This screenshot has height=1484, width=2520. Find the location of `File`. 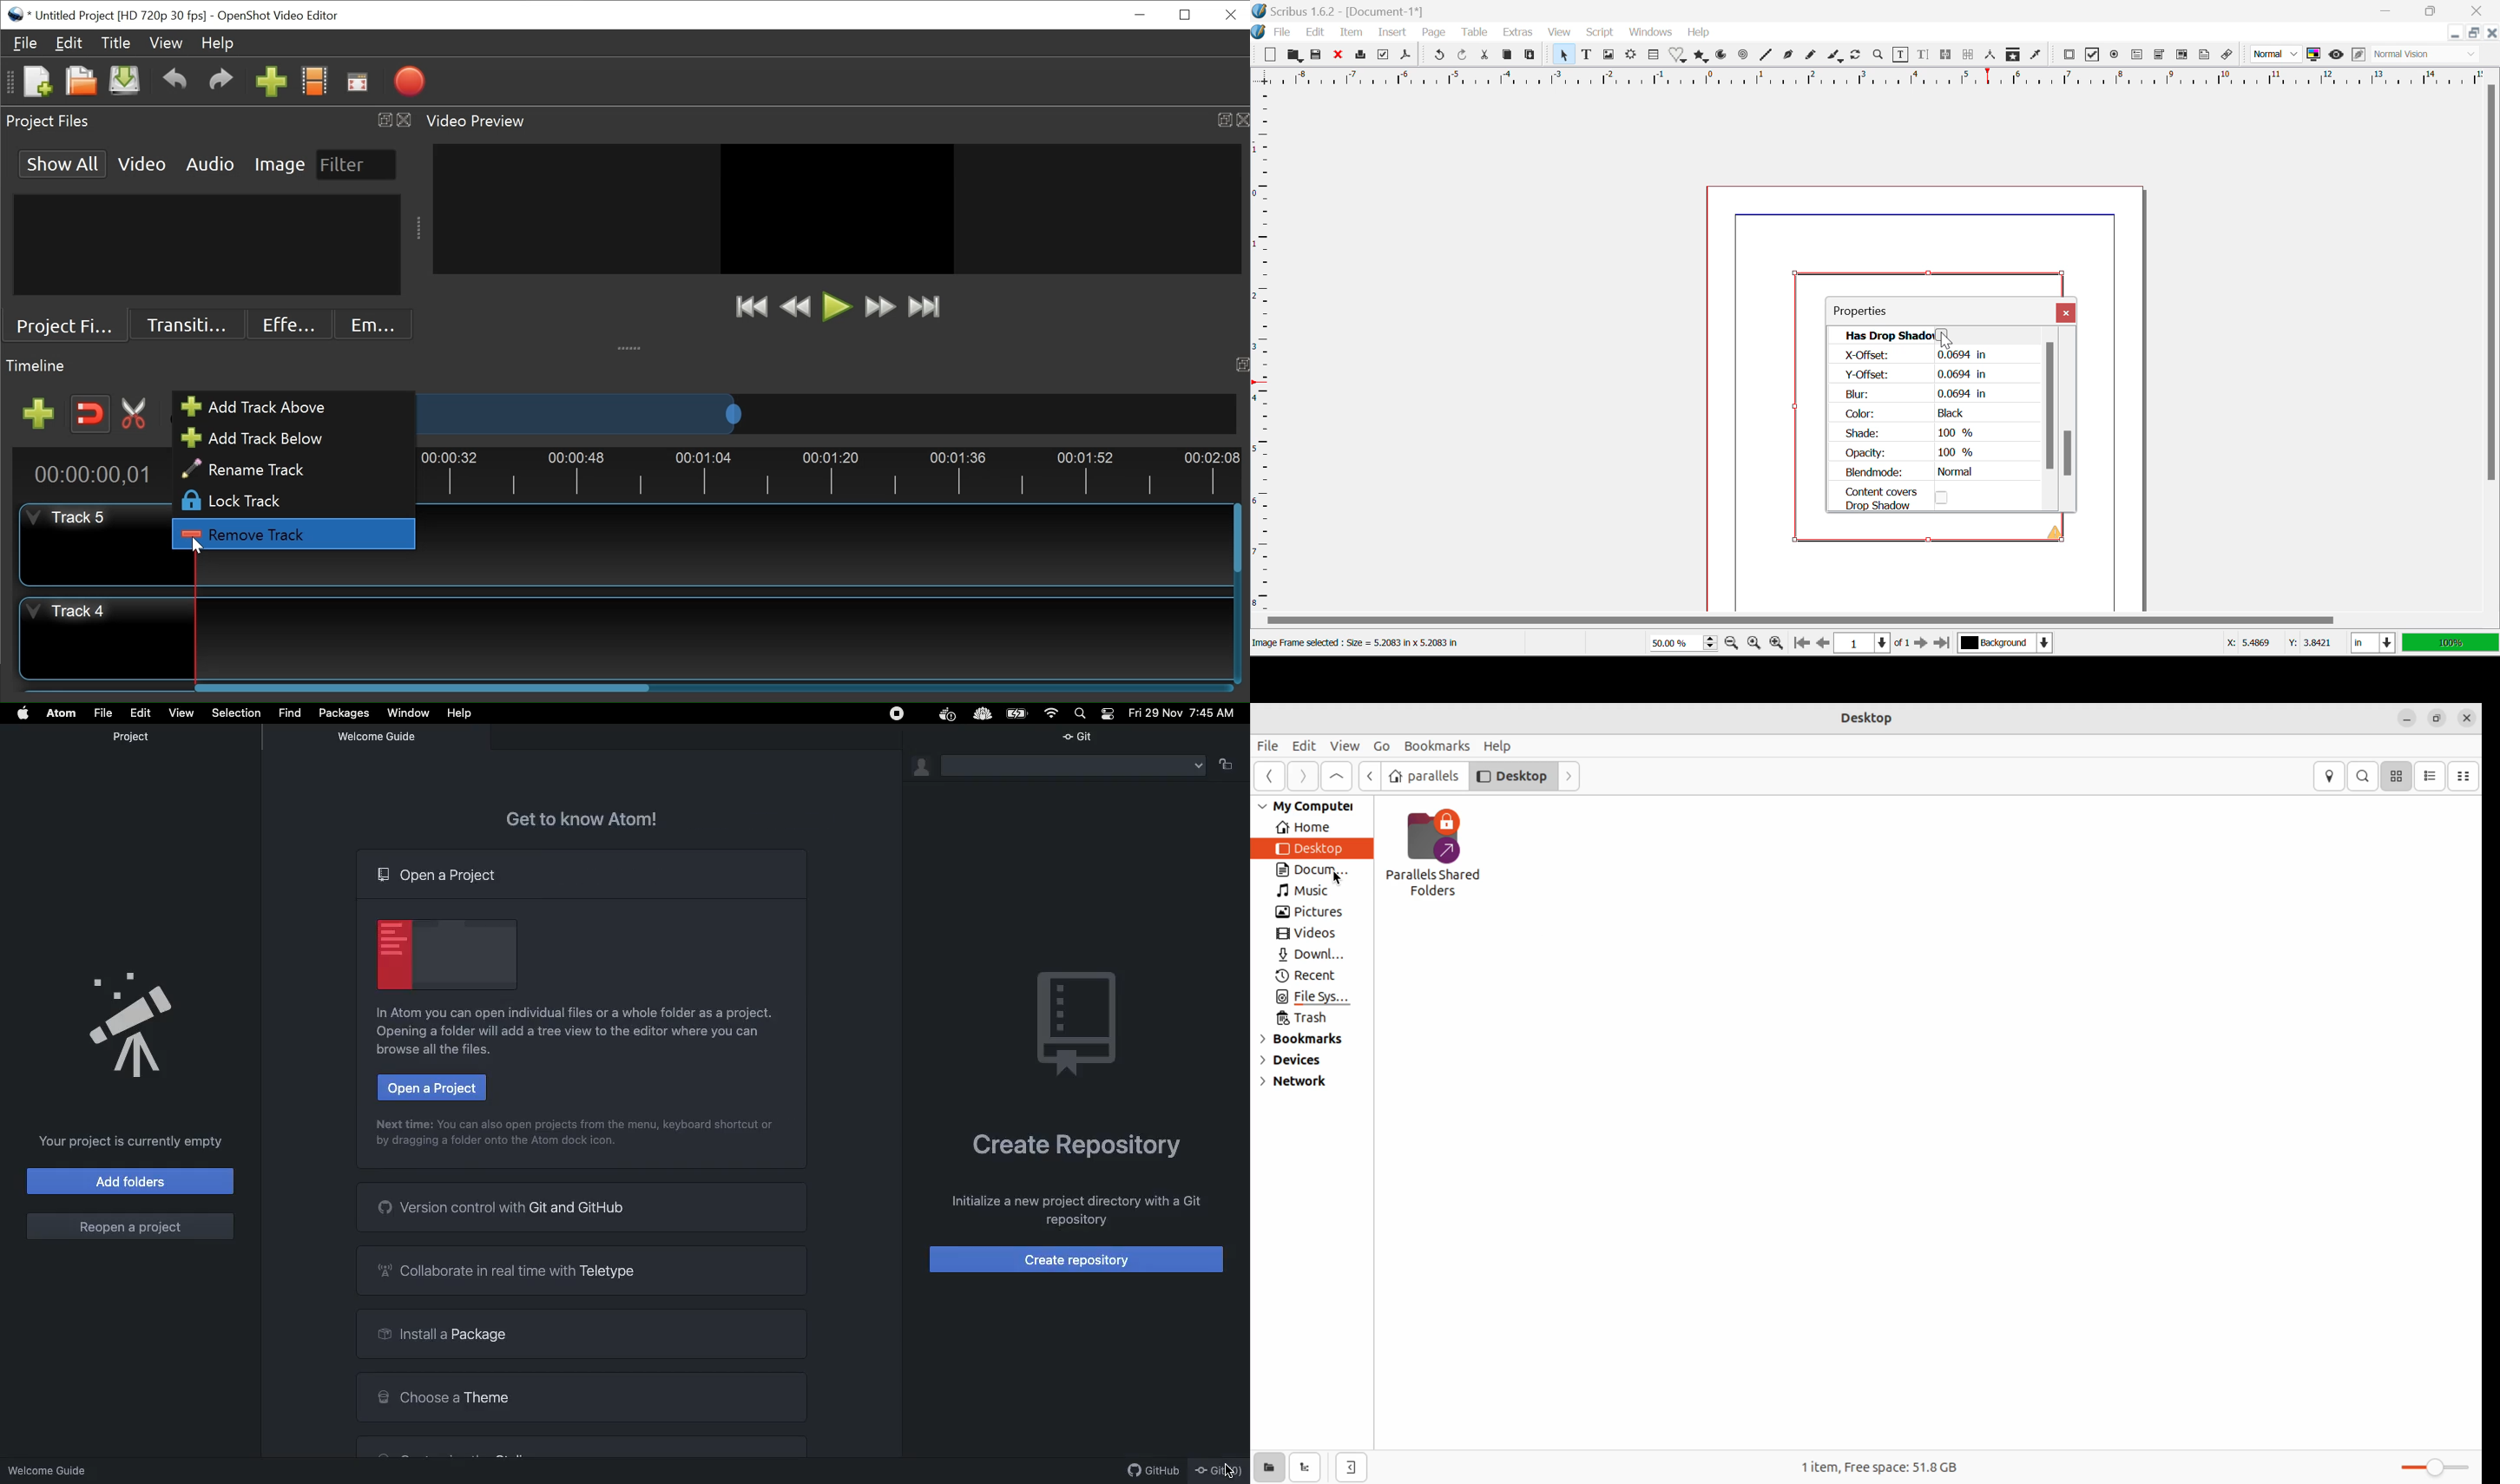

File is located at coordinates (105, 712).